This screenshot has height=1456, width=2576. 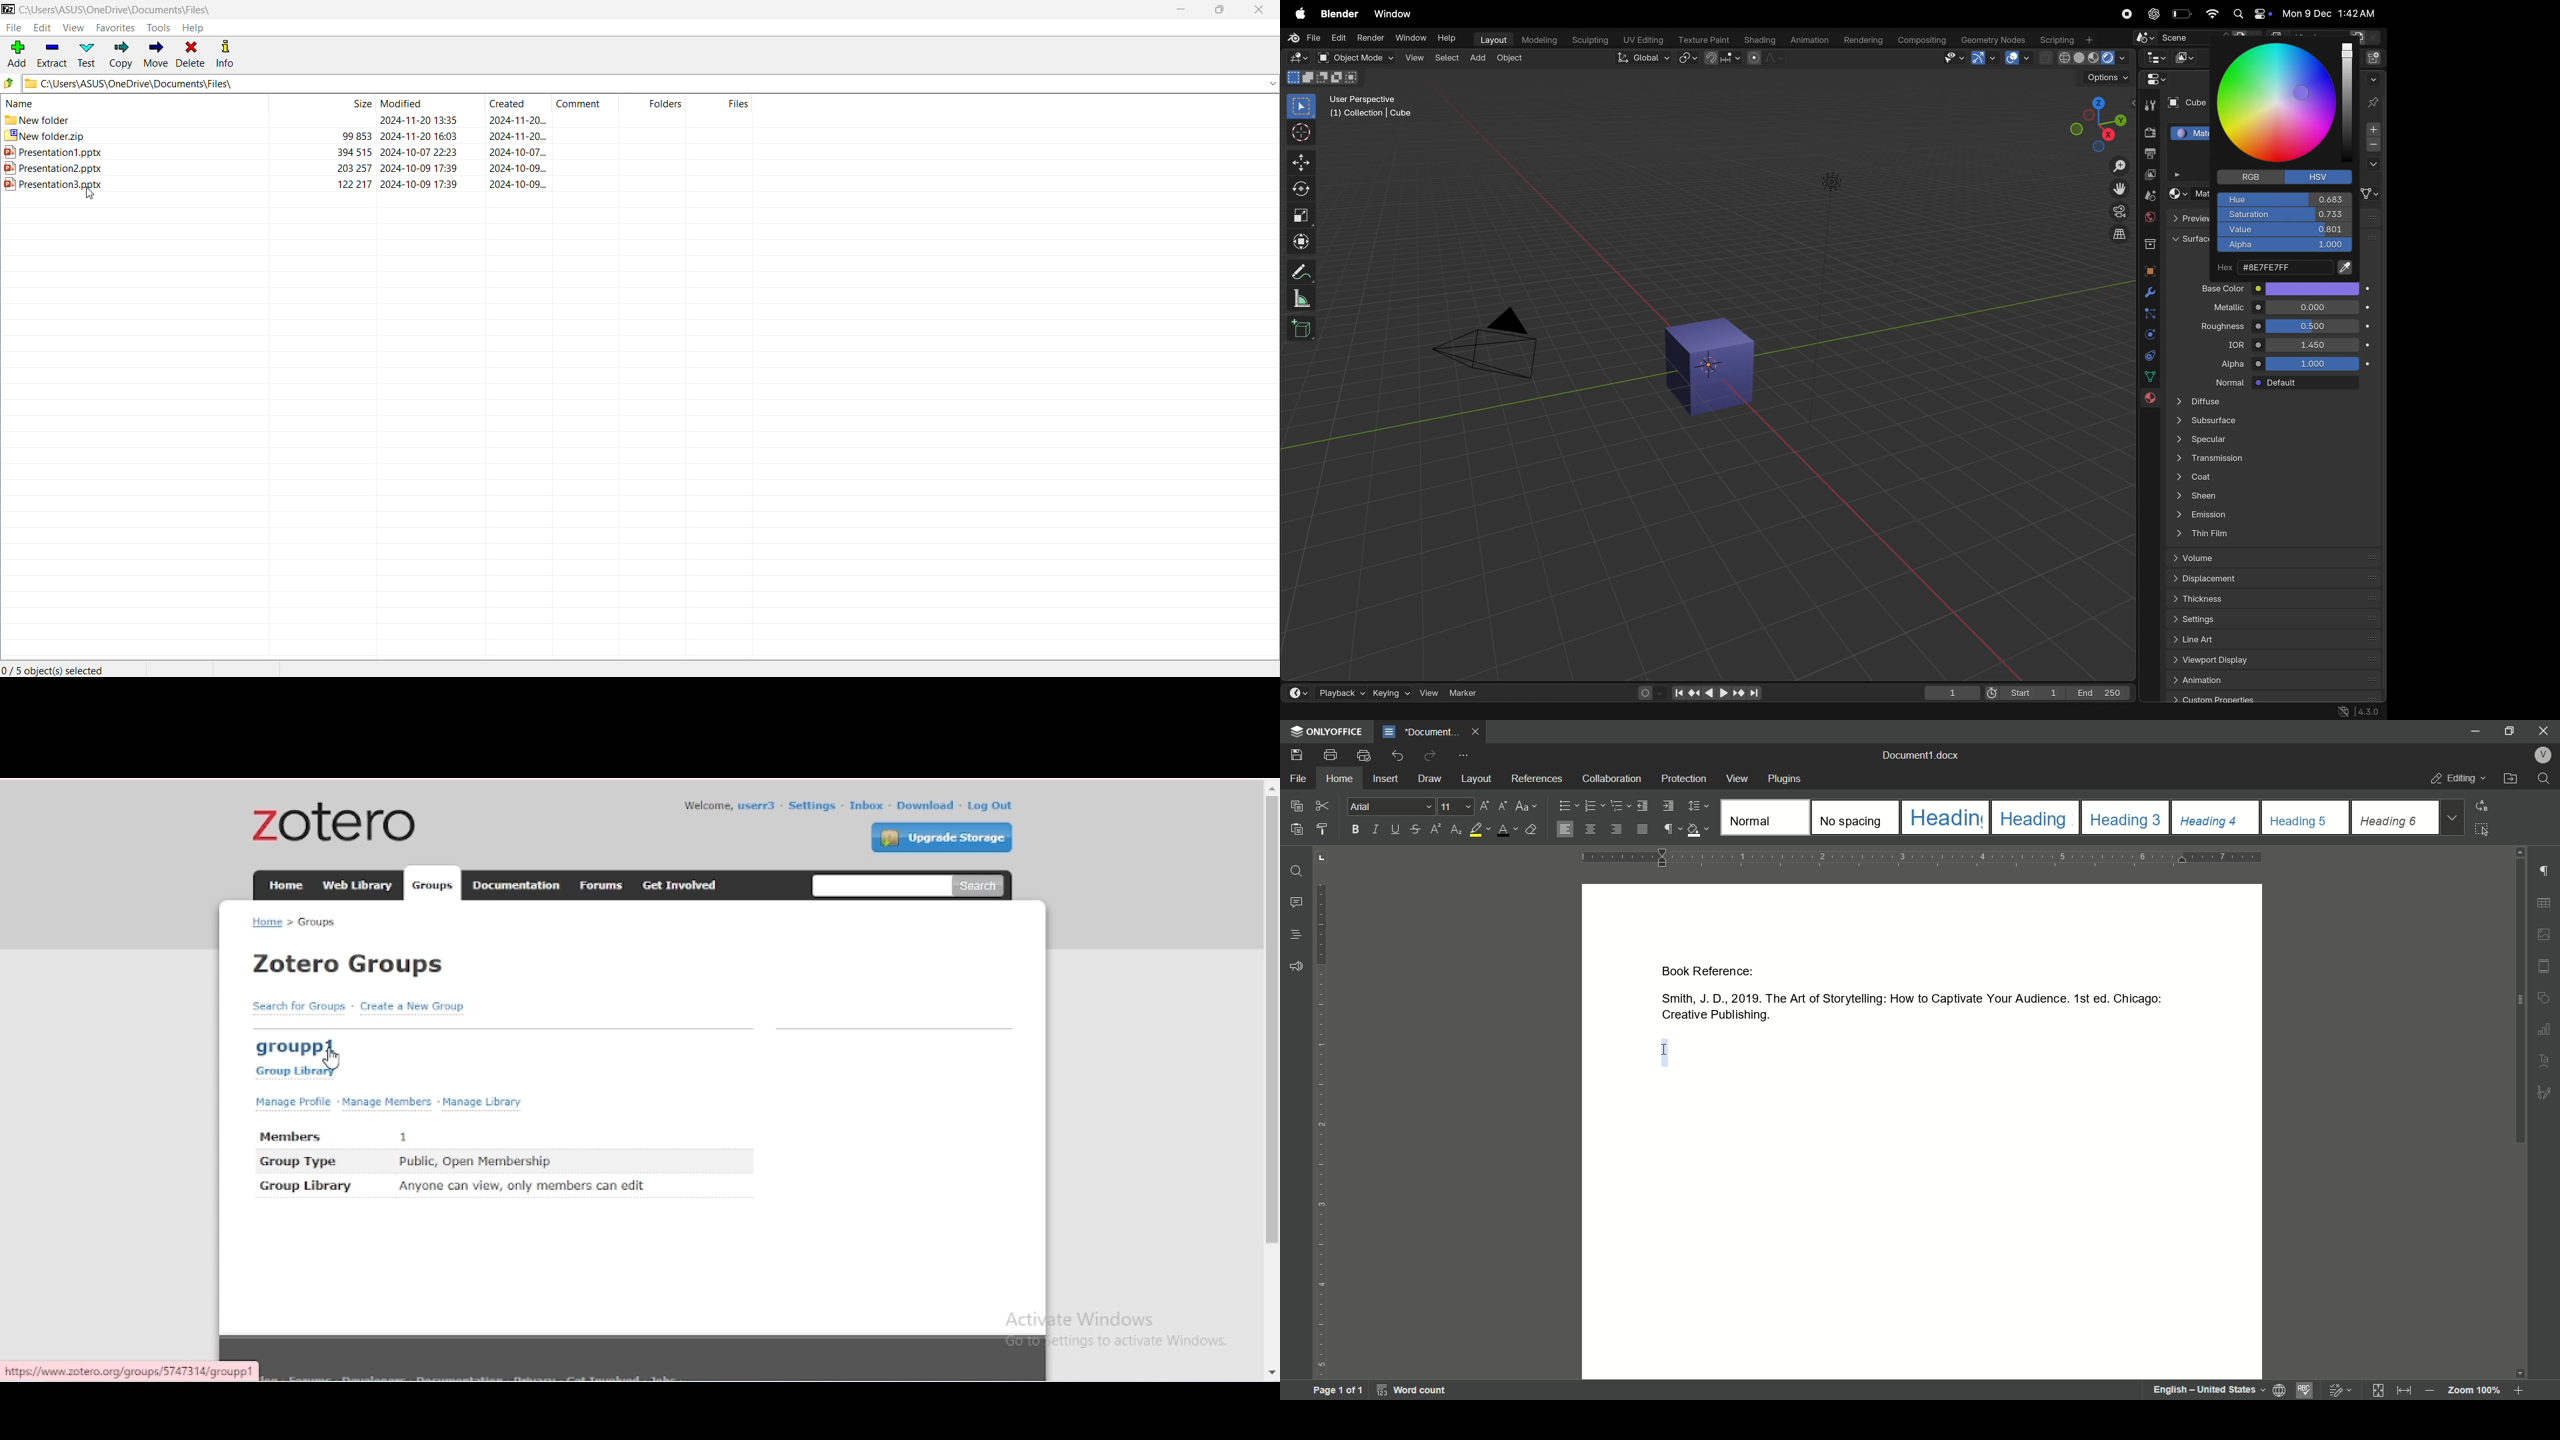 What do you see at coordinates (2218, 308) in the screenshot?
I see `metallic` at bounding box center [2218, 308].